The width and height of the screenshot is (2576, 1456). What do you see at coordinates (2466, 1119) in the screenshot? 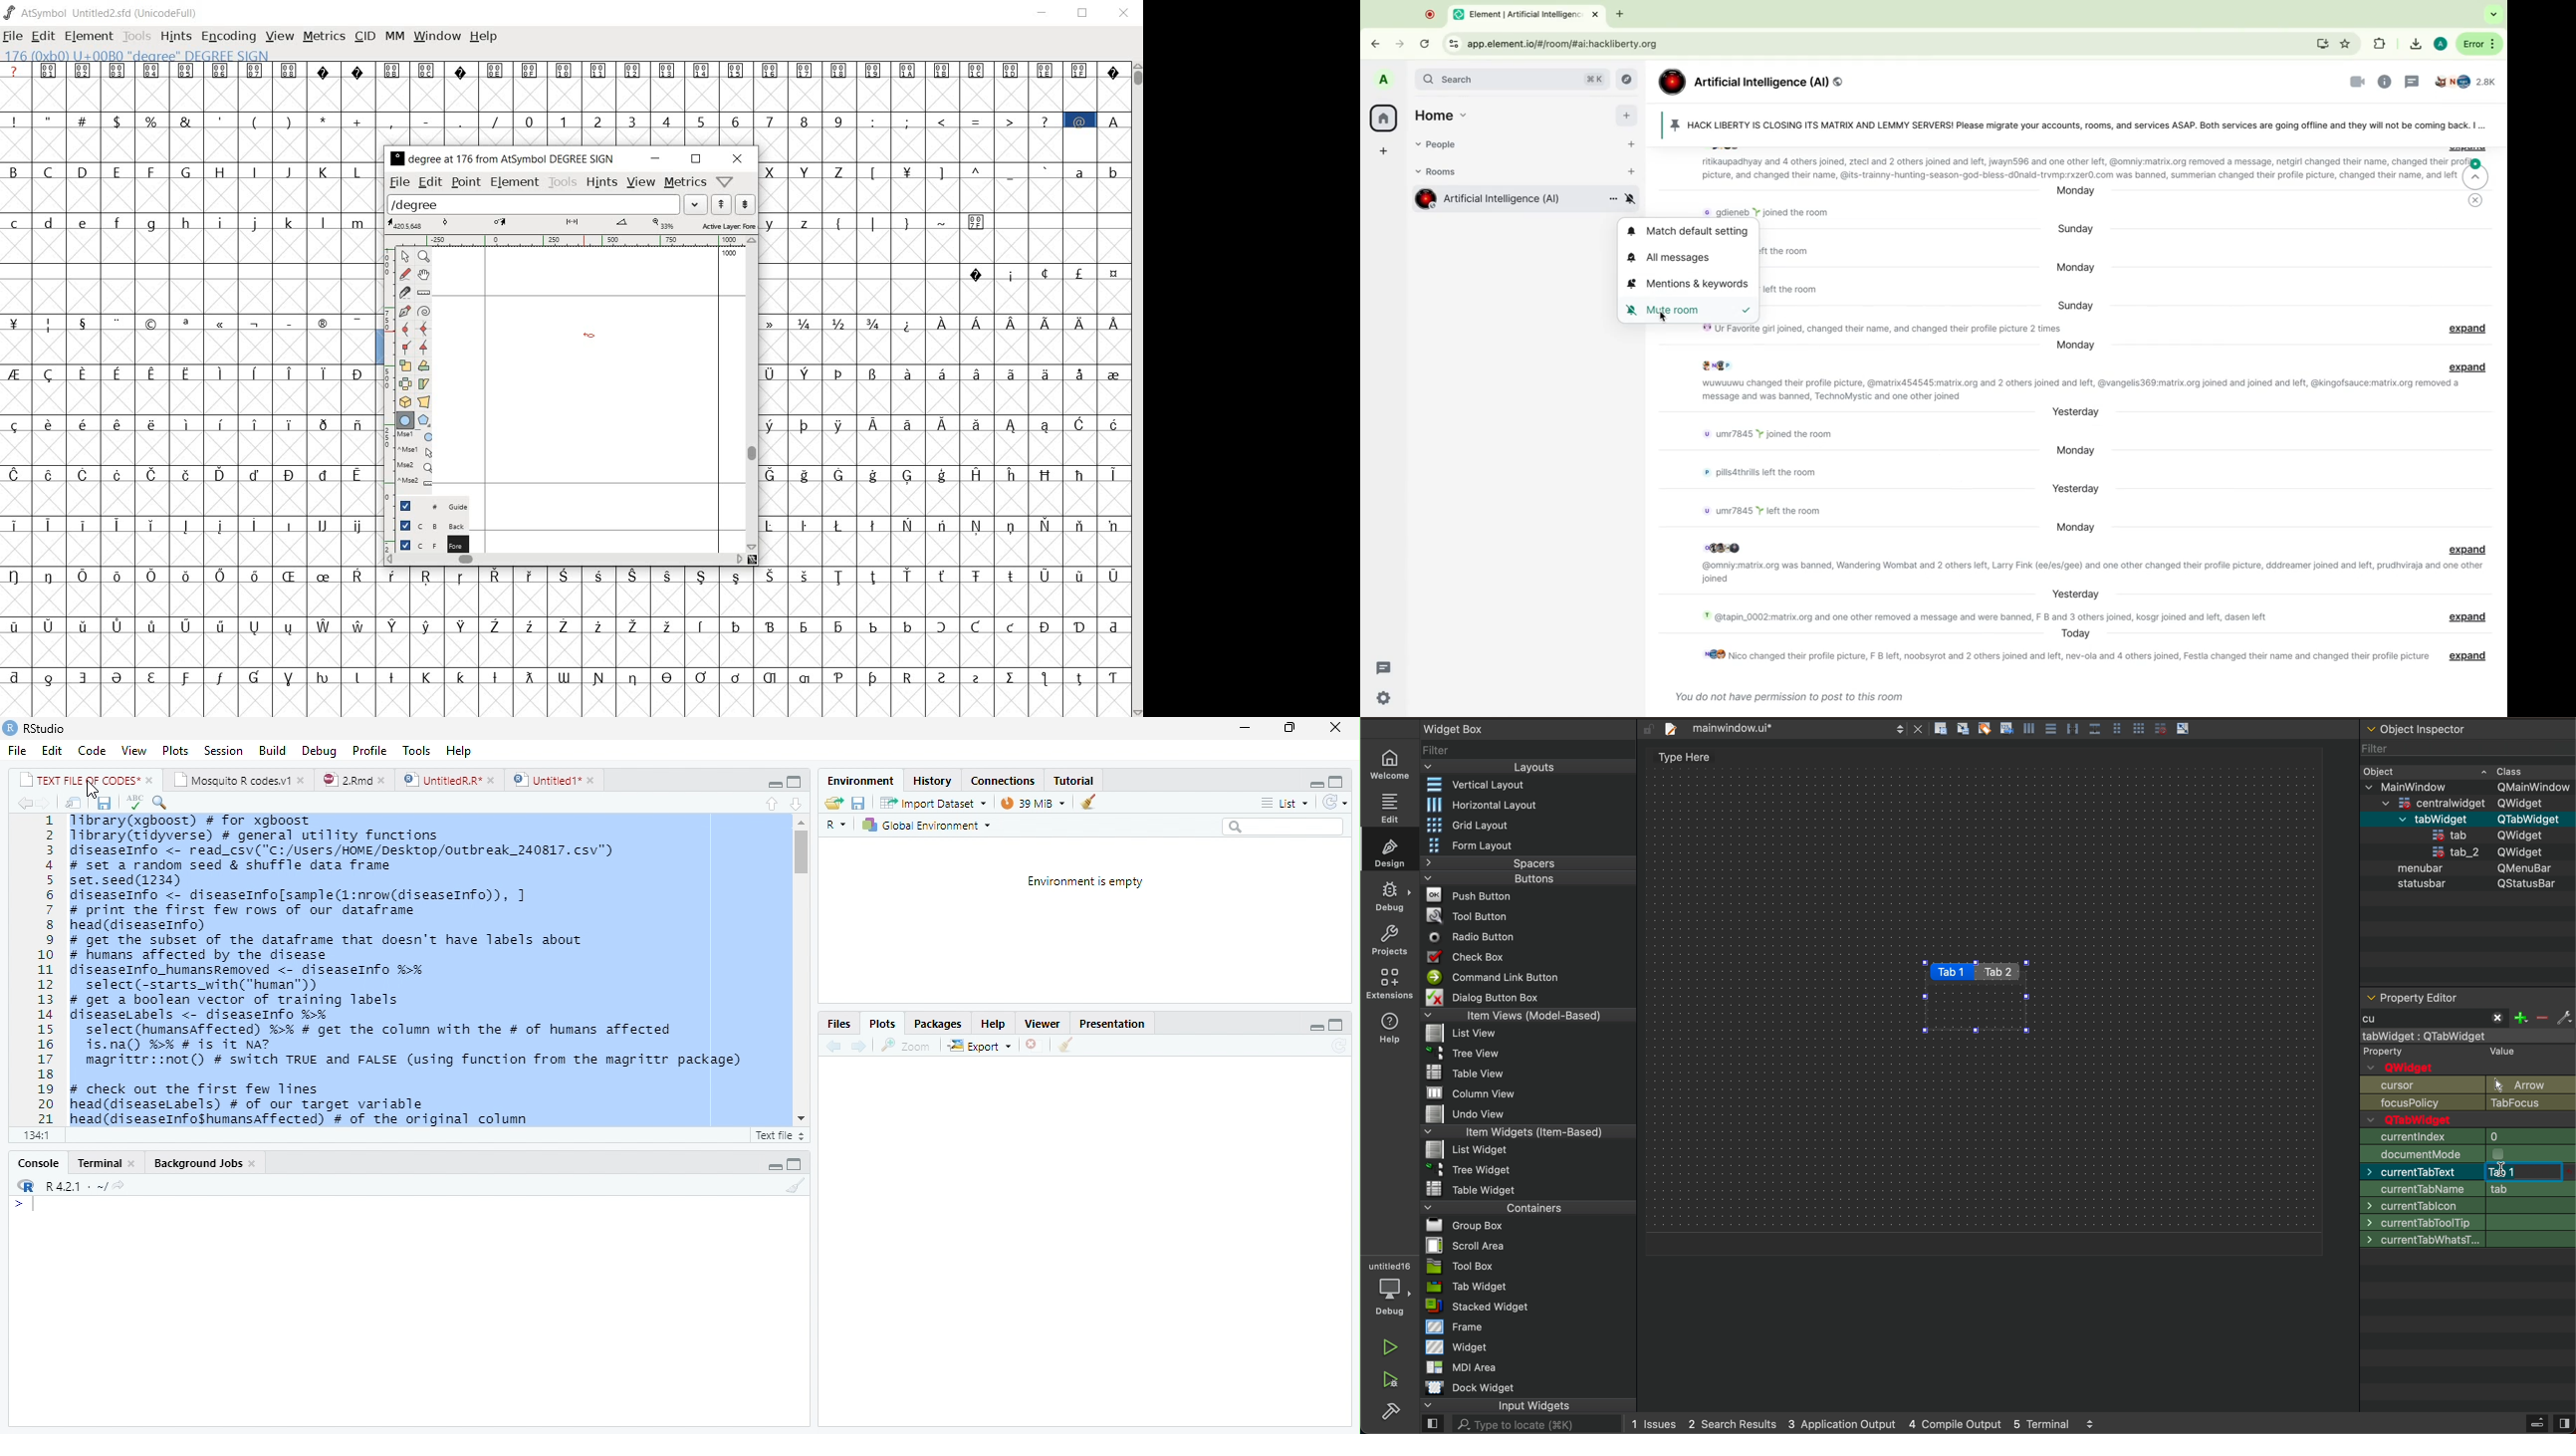
I see `enabled` at bounding box center [2466, 1119].